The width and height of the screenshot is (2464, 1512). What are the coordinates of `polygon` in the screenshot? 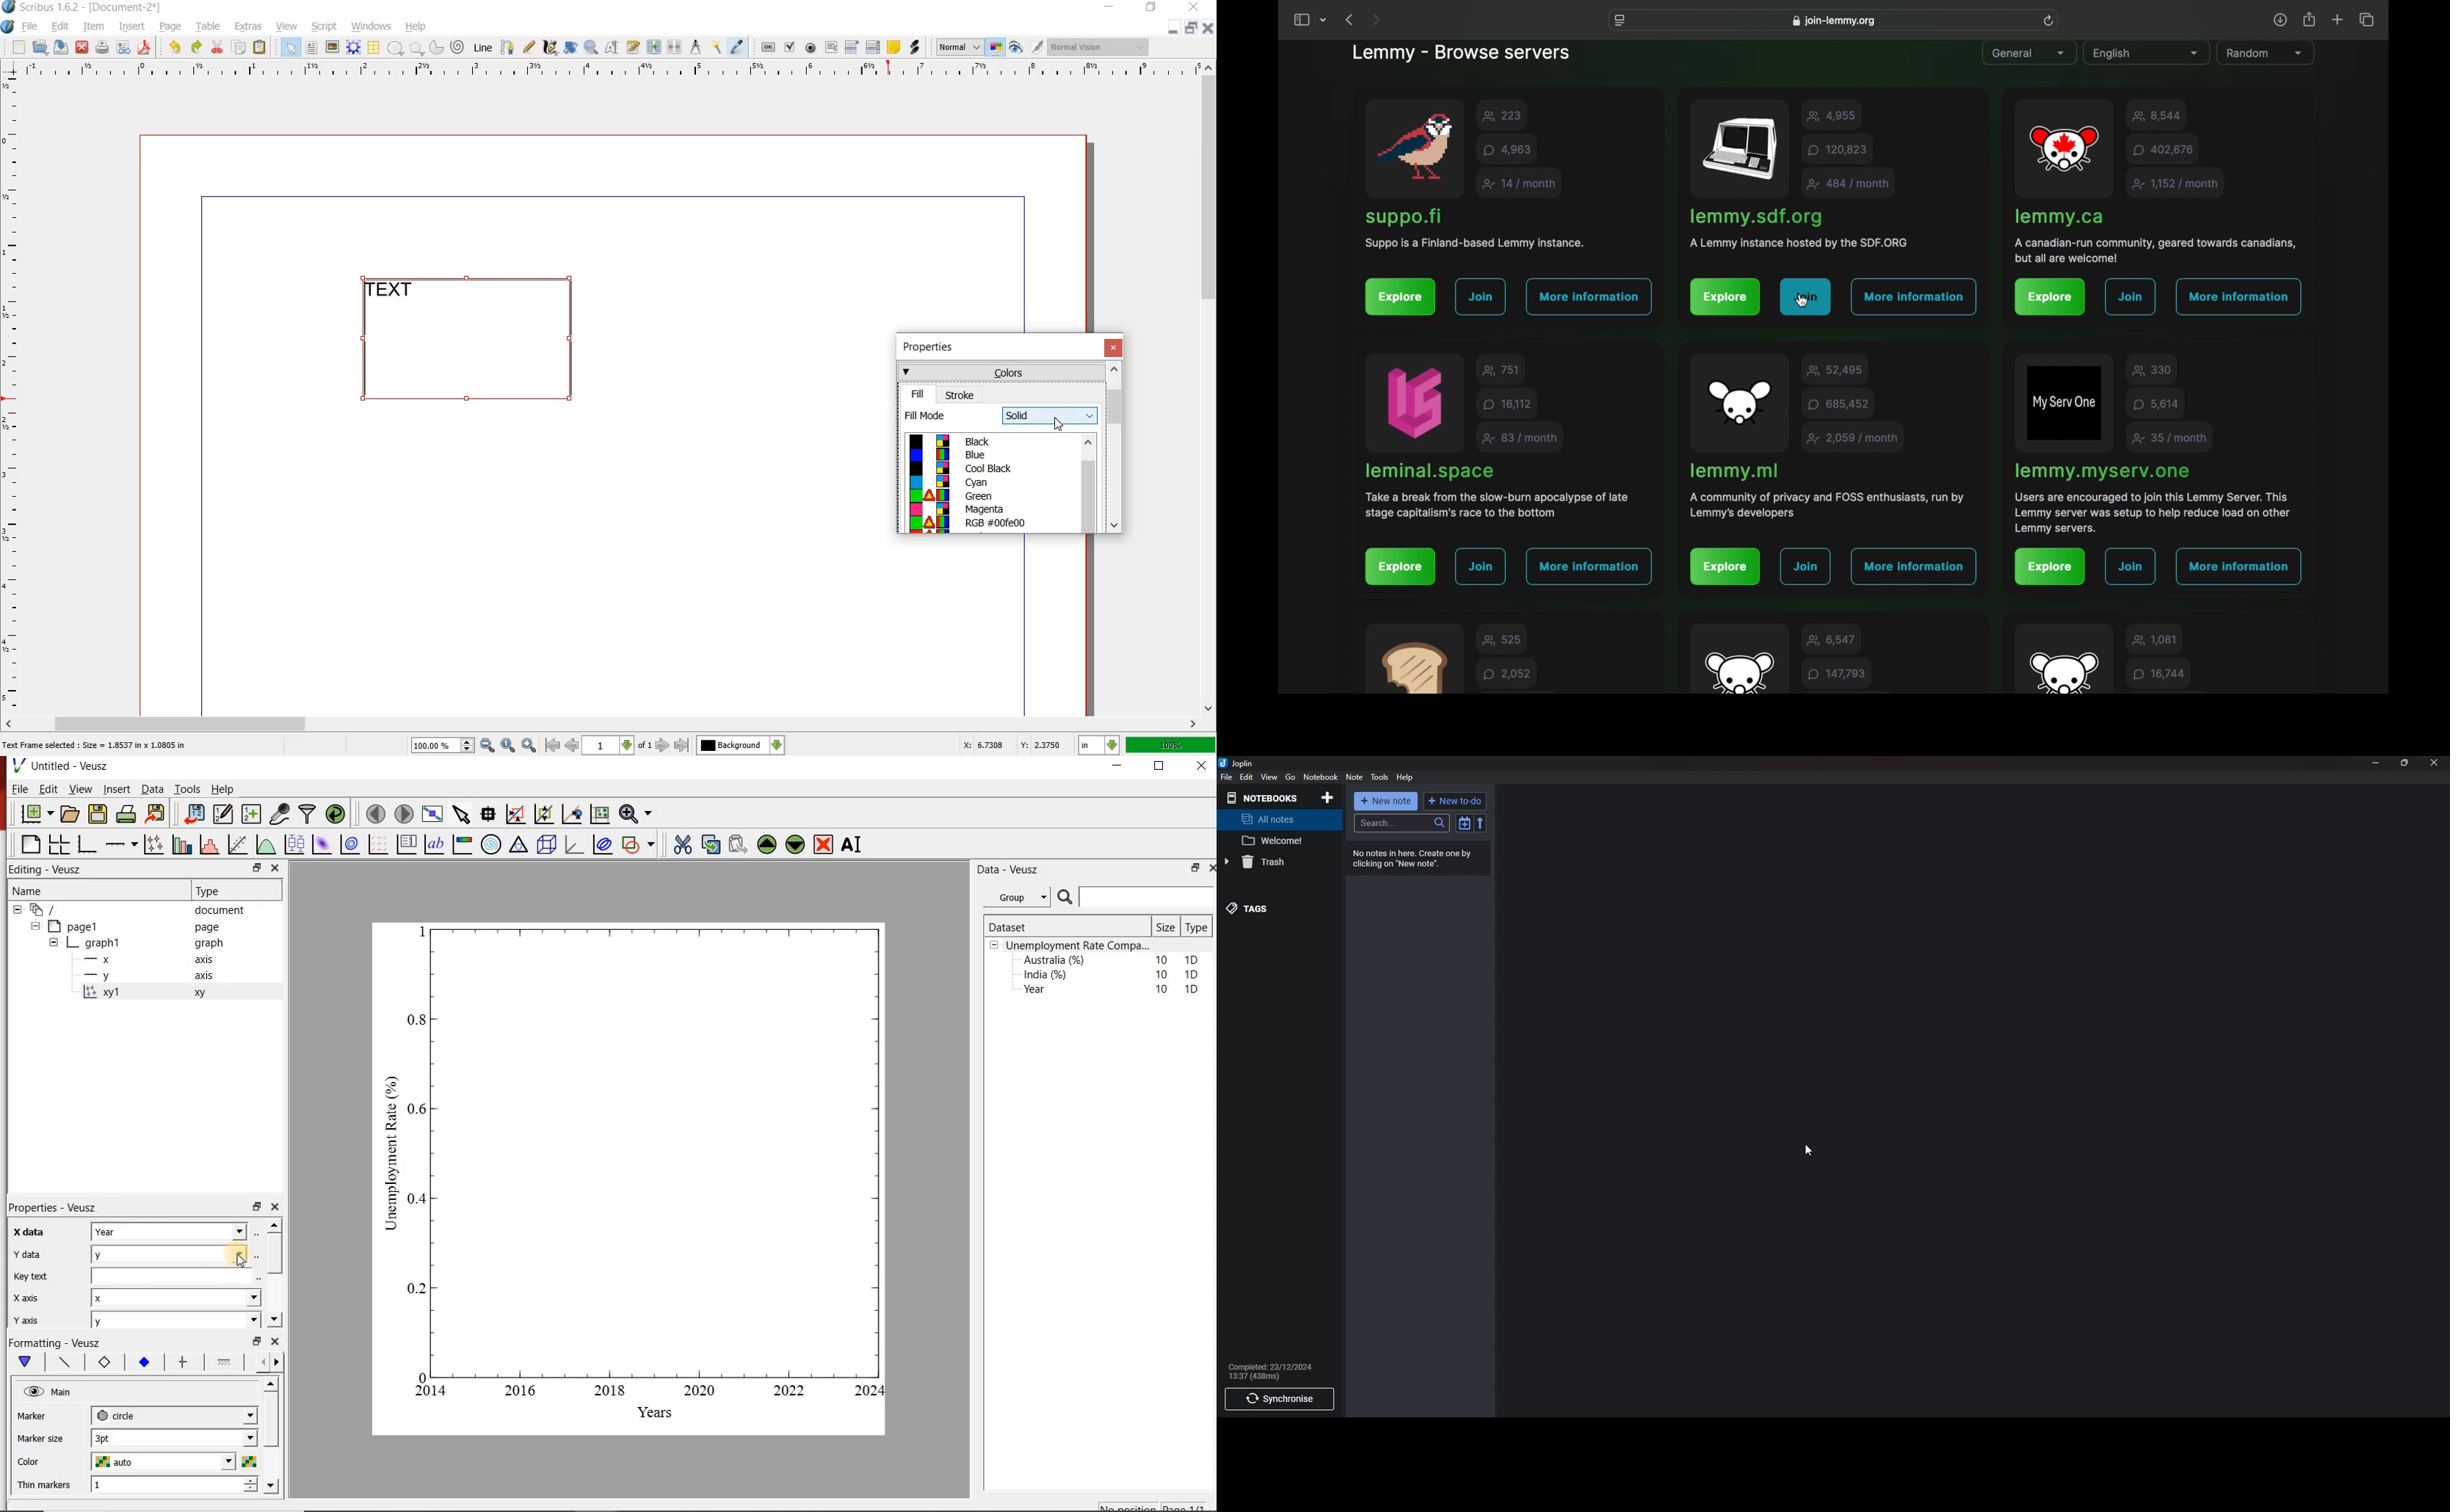 It's located at (414, 48).